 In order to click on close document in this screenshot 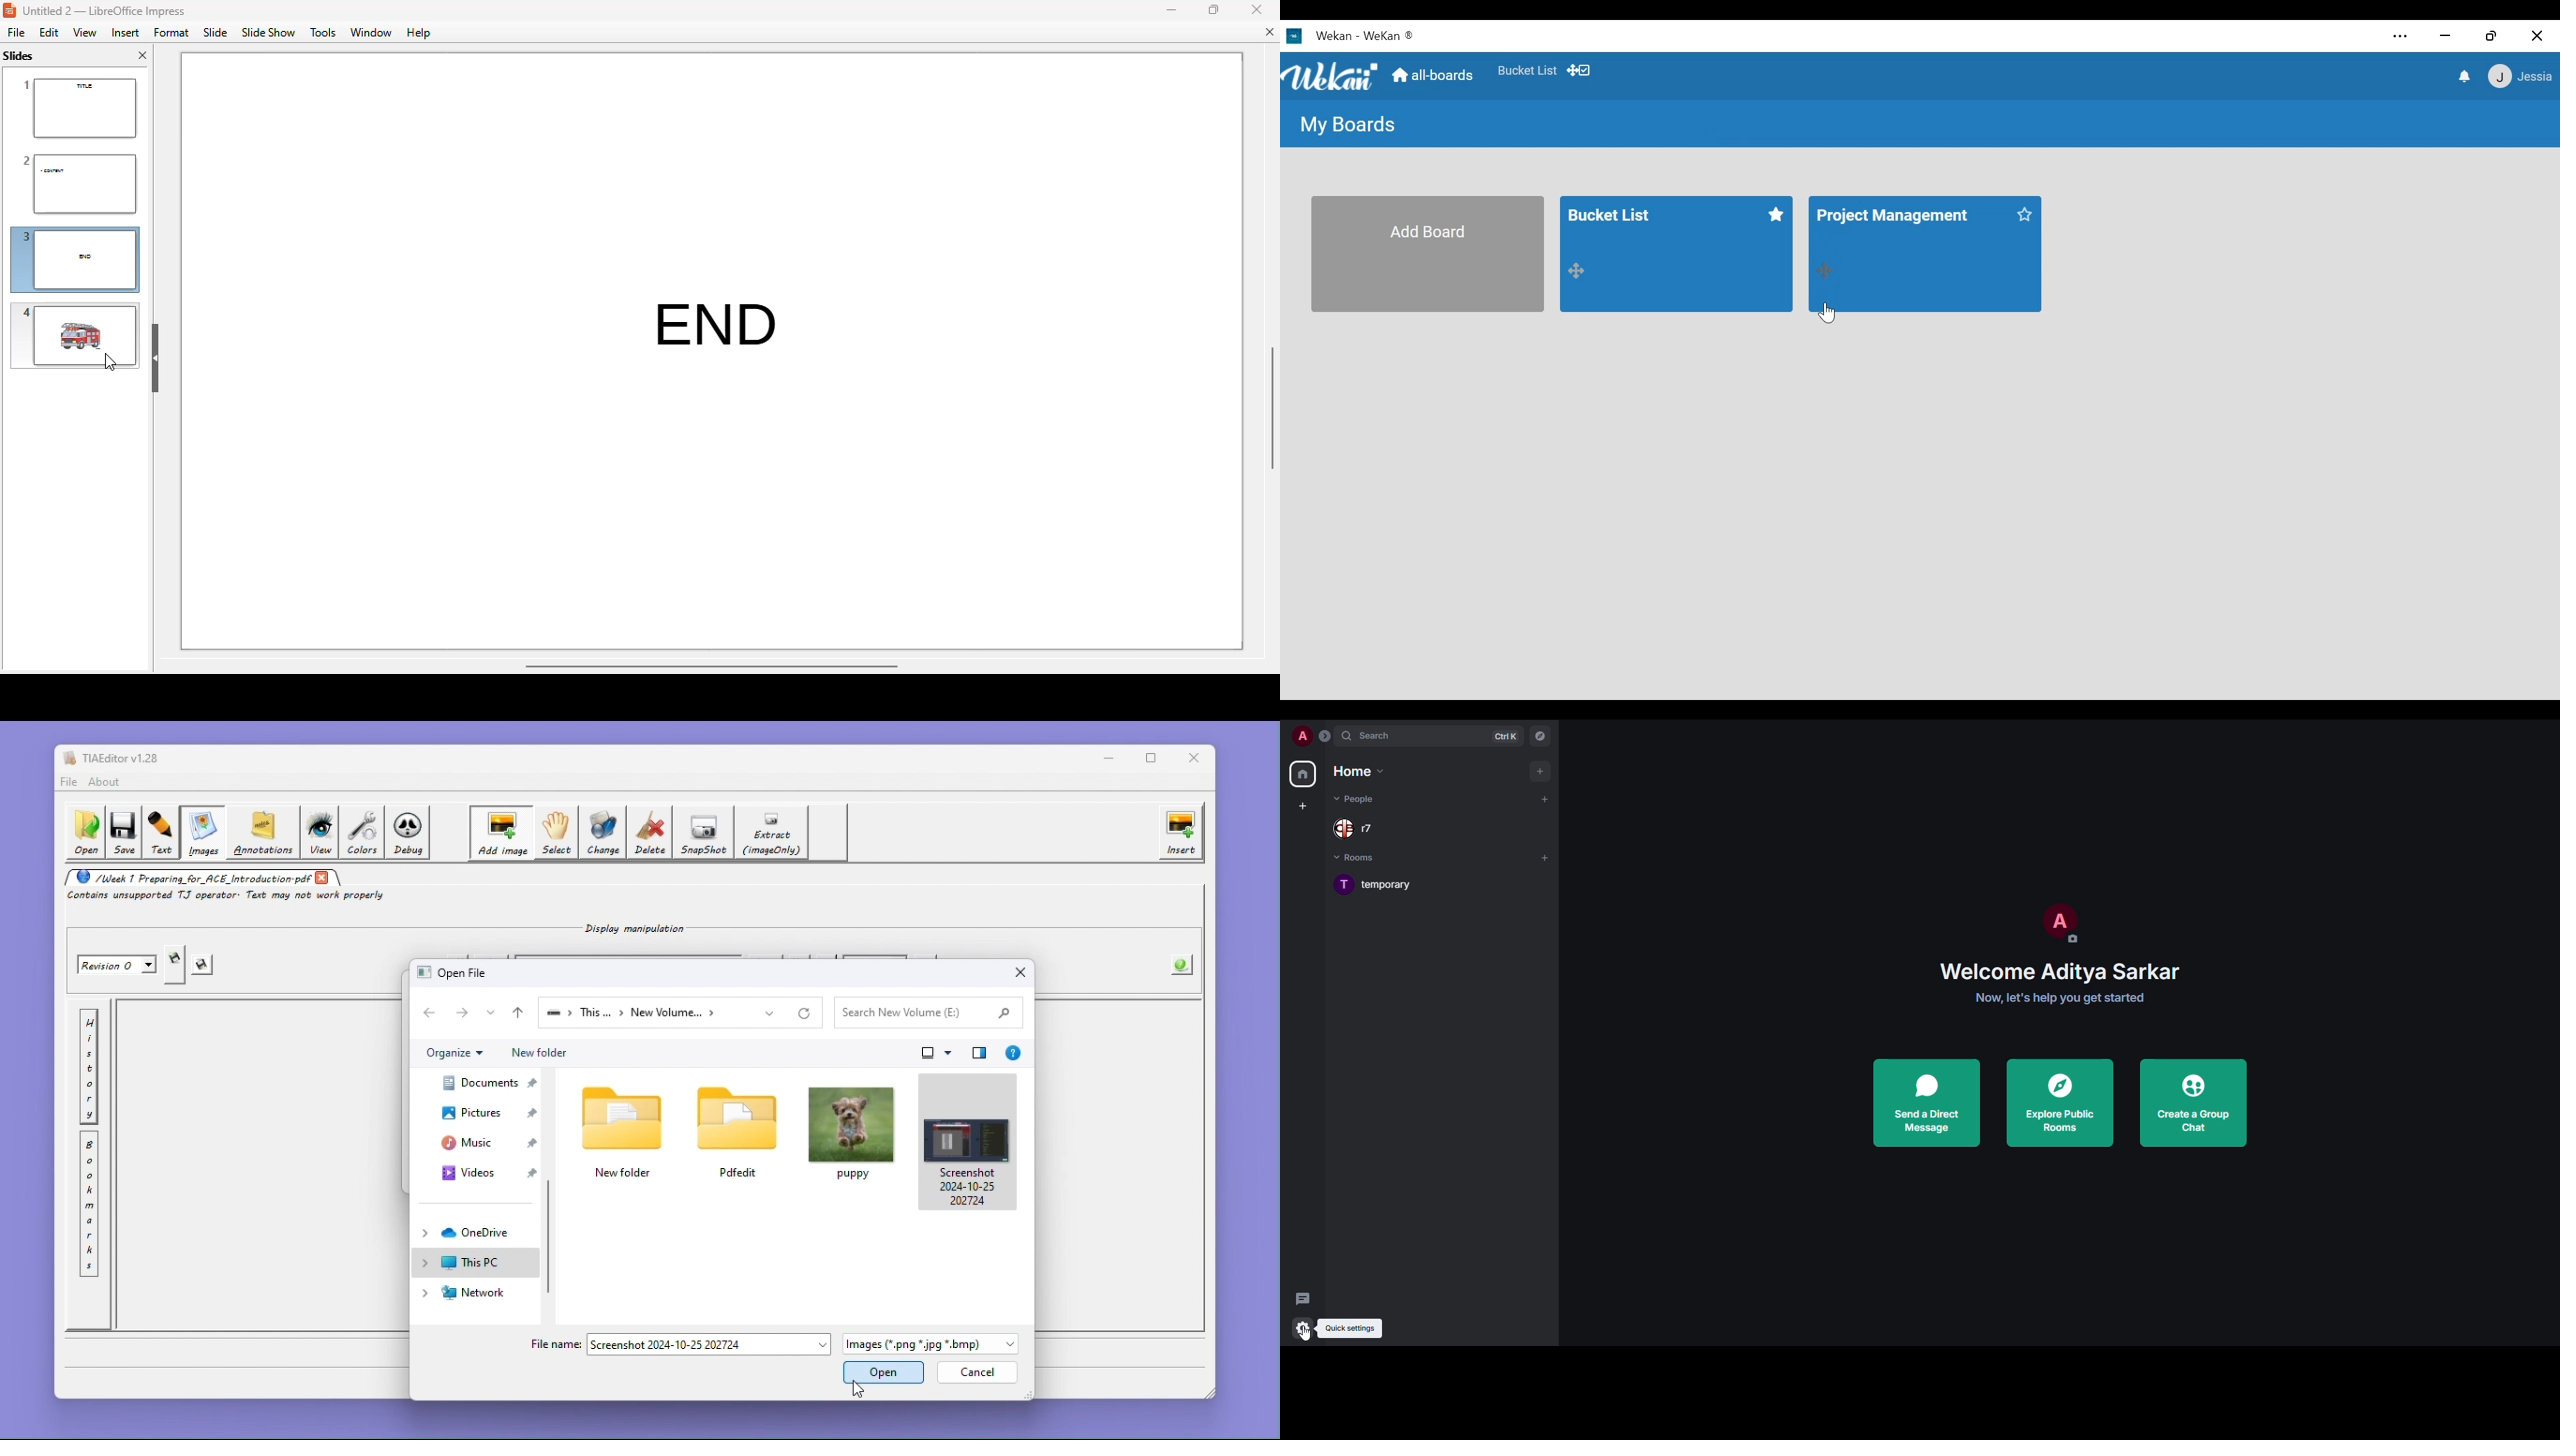, I will do `click(1269, 32)`.